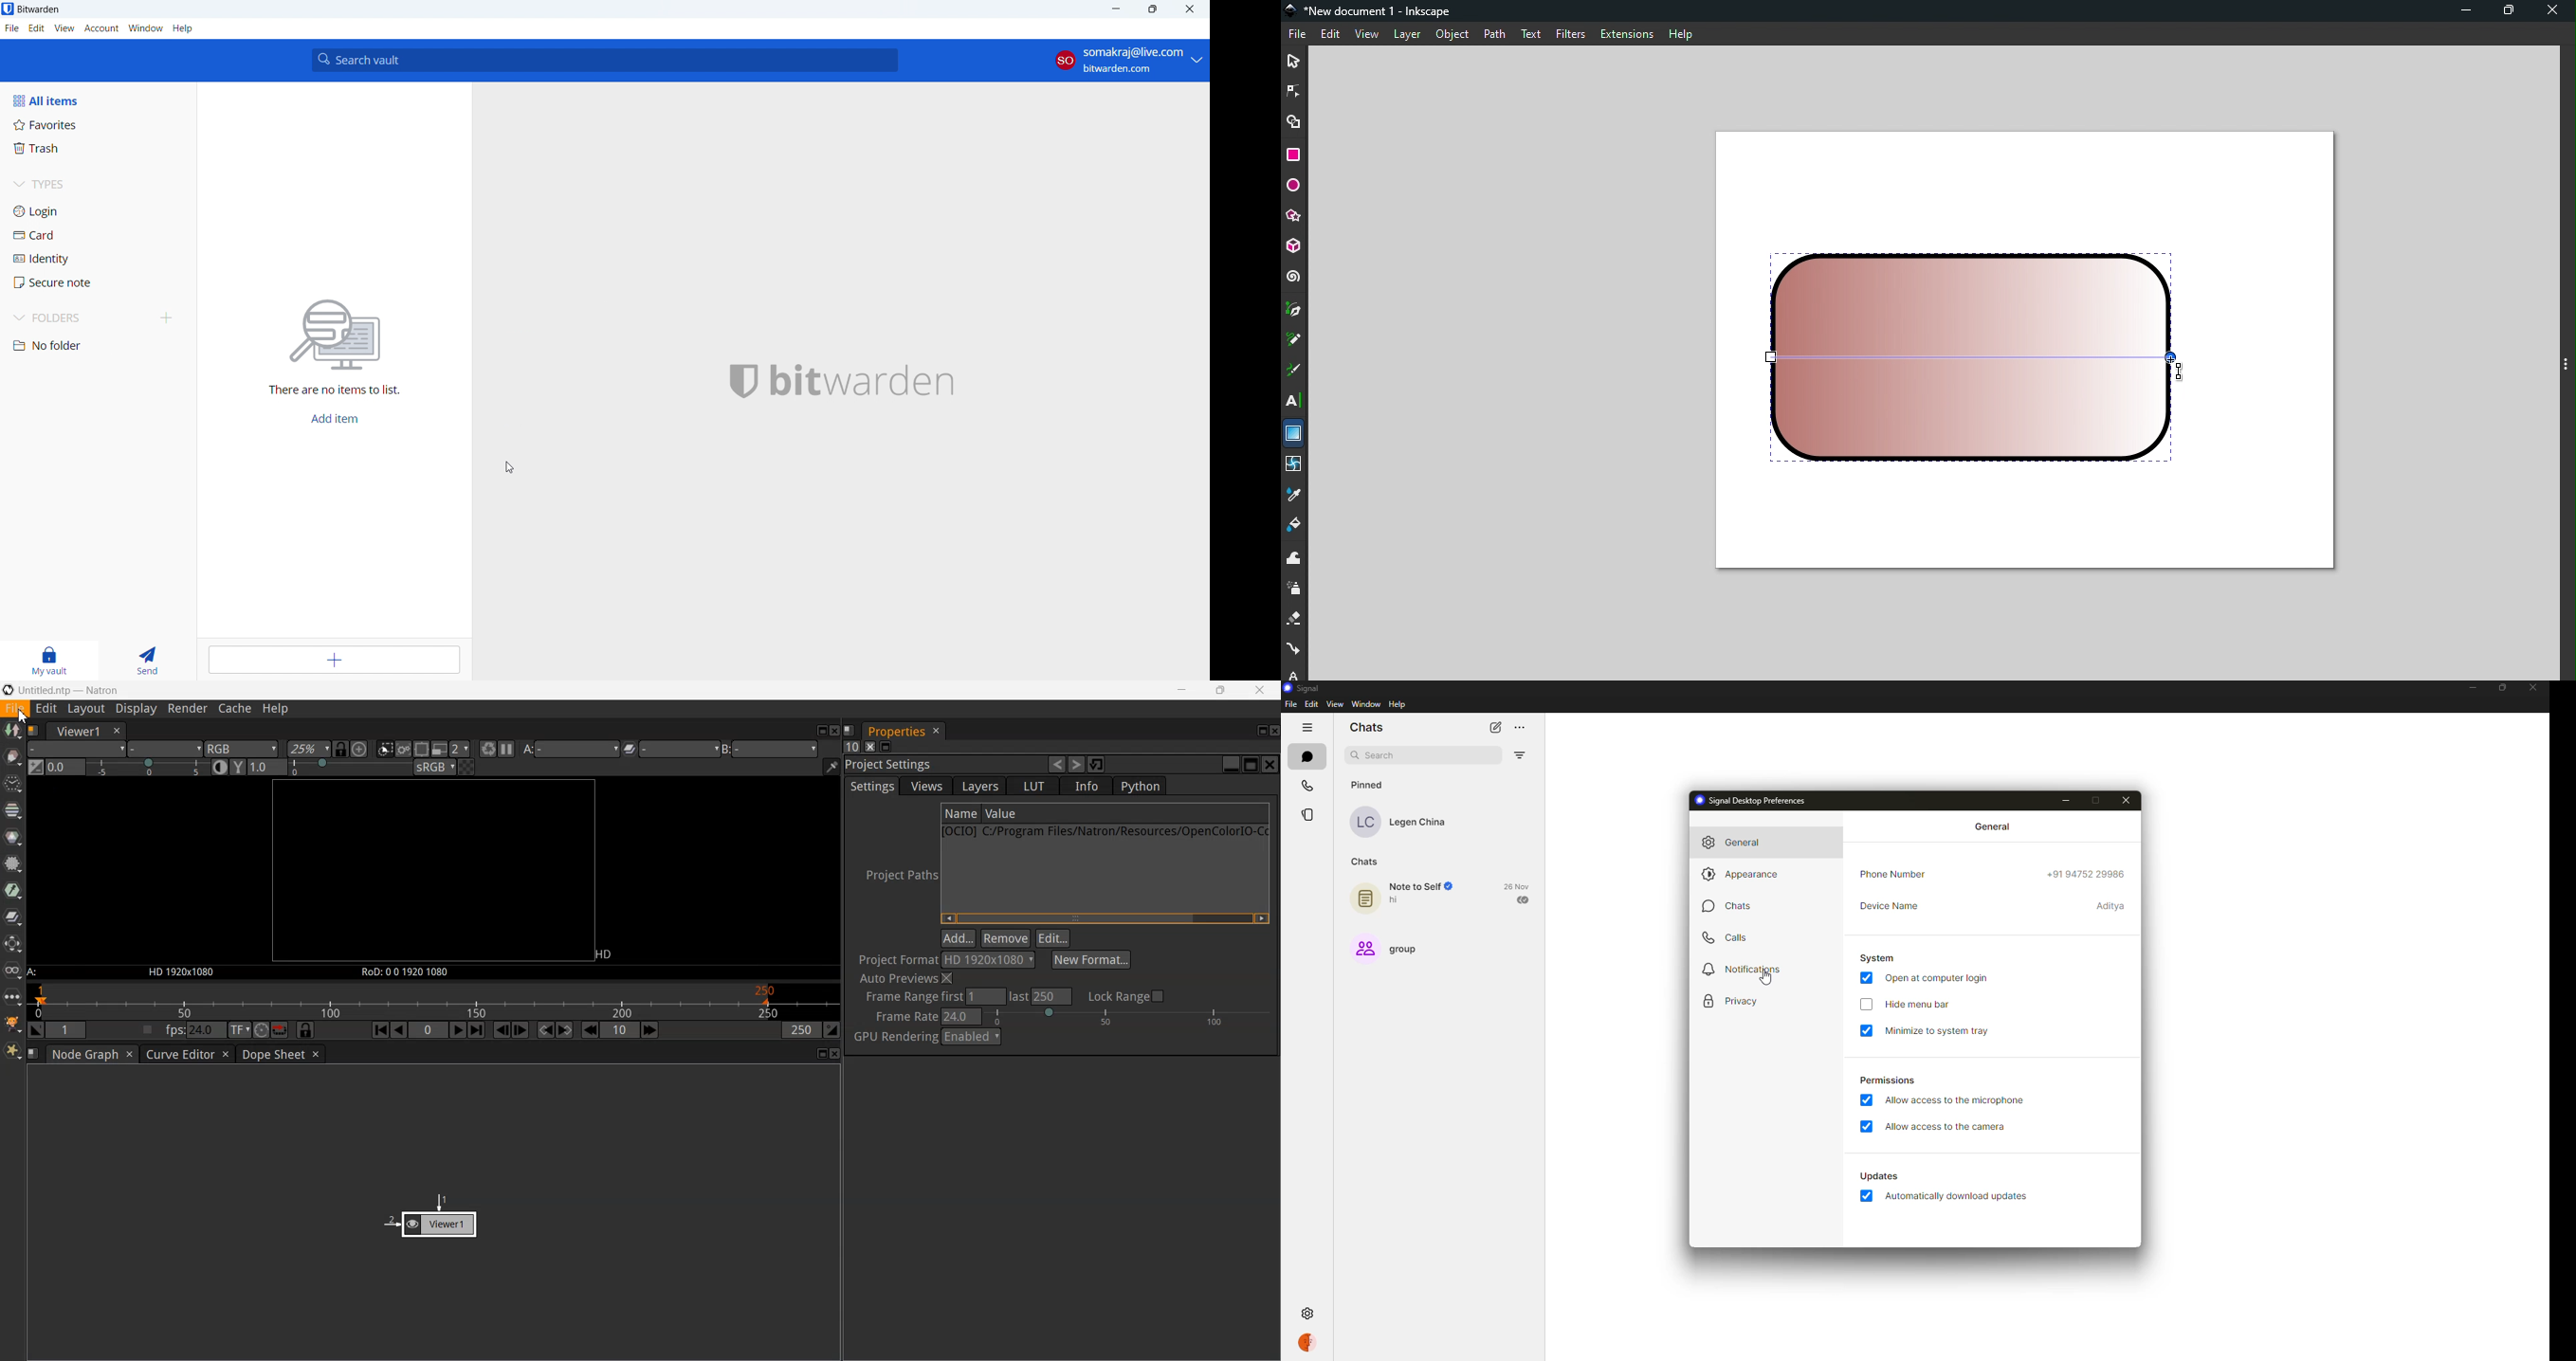  I want to click on contact, so click(1406, 822).